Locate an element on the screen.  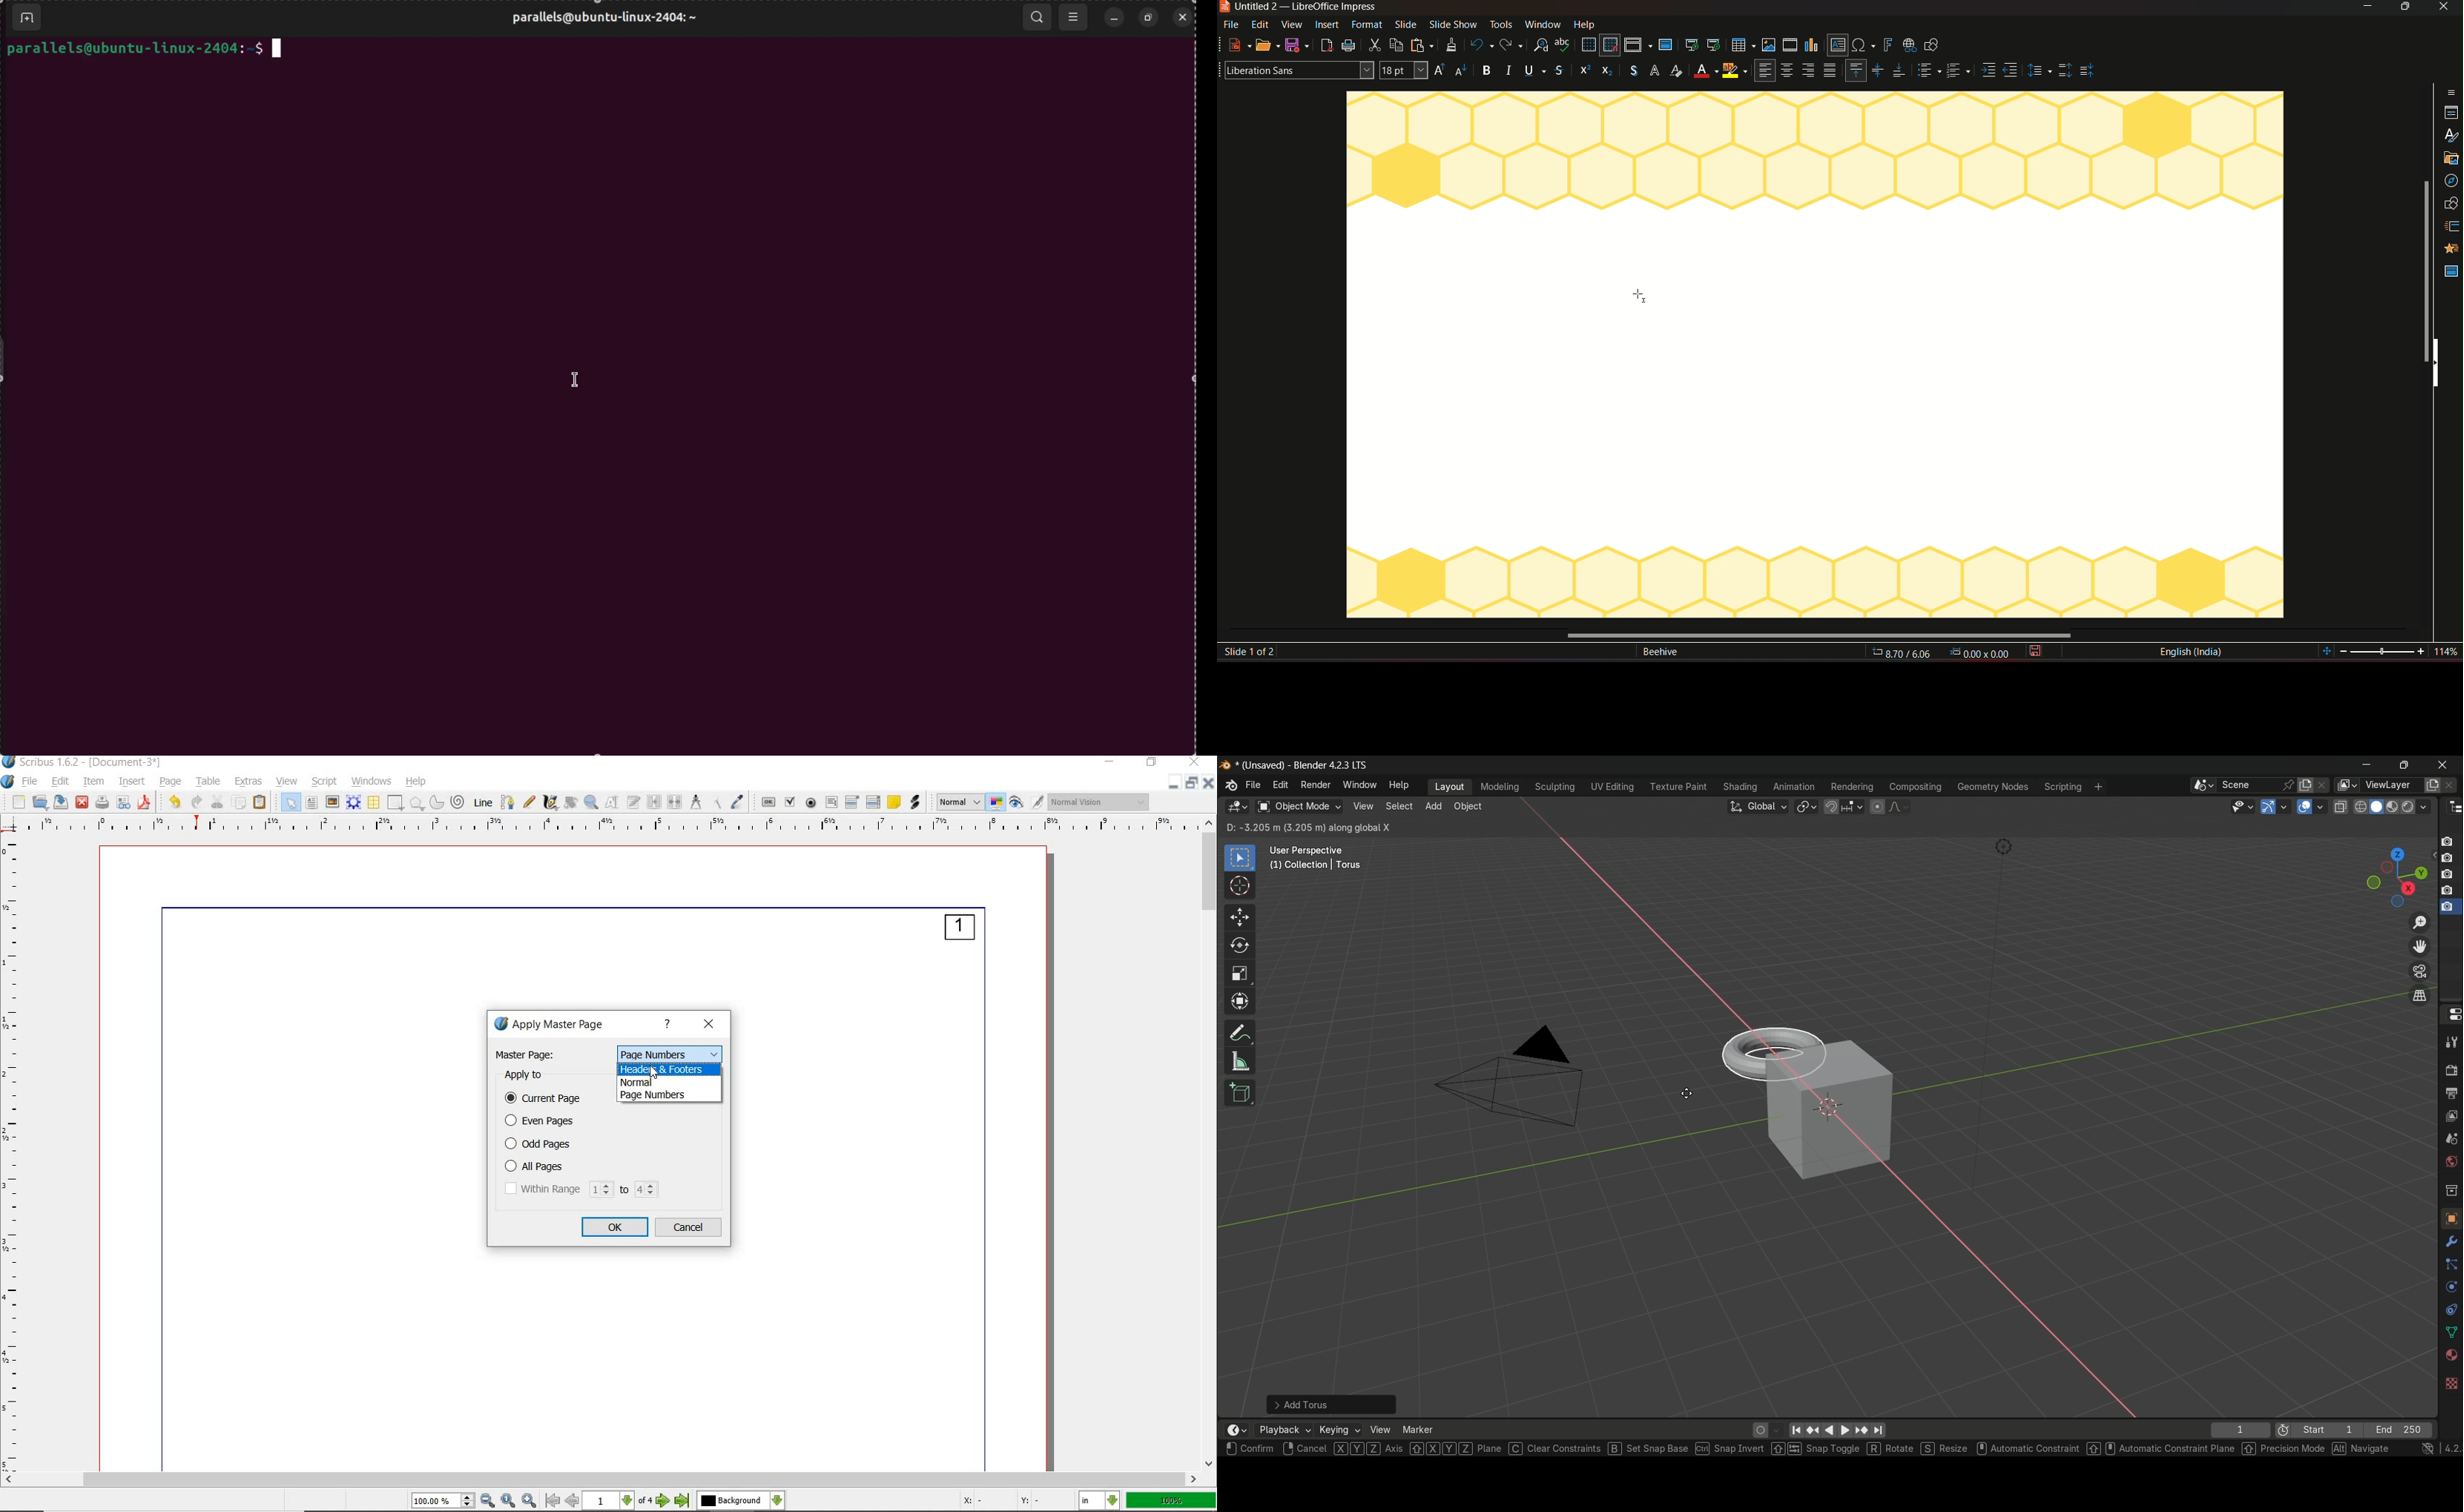
layer 4 is located at coordinates (2449, 891).